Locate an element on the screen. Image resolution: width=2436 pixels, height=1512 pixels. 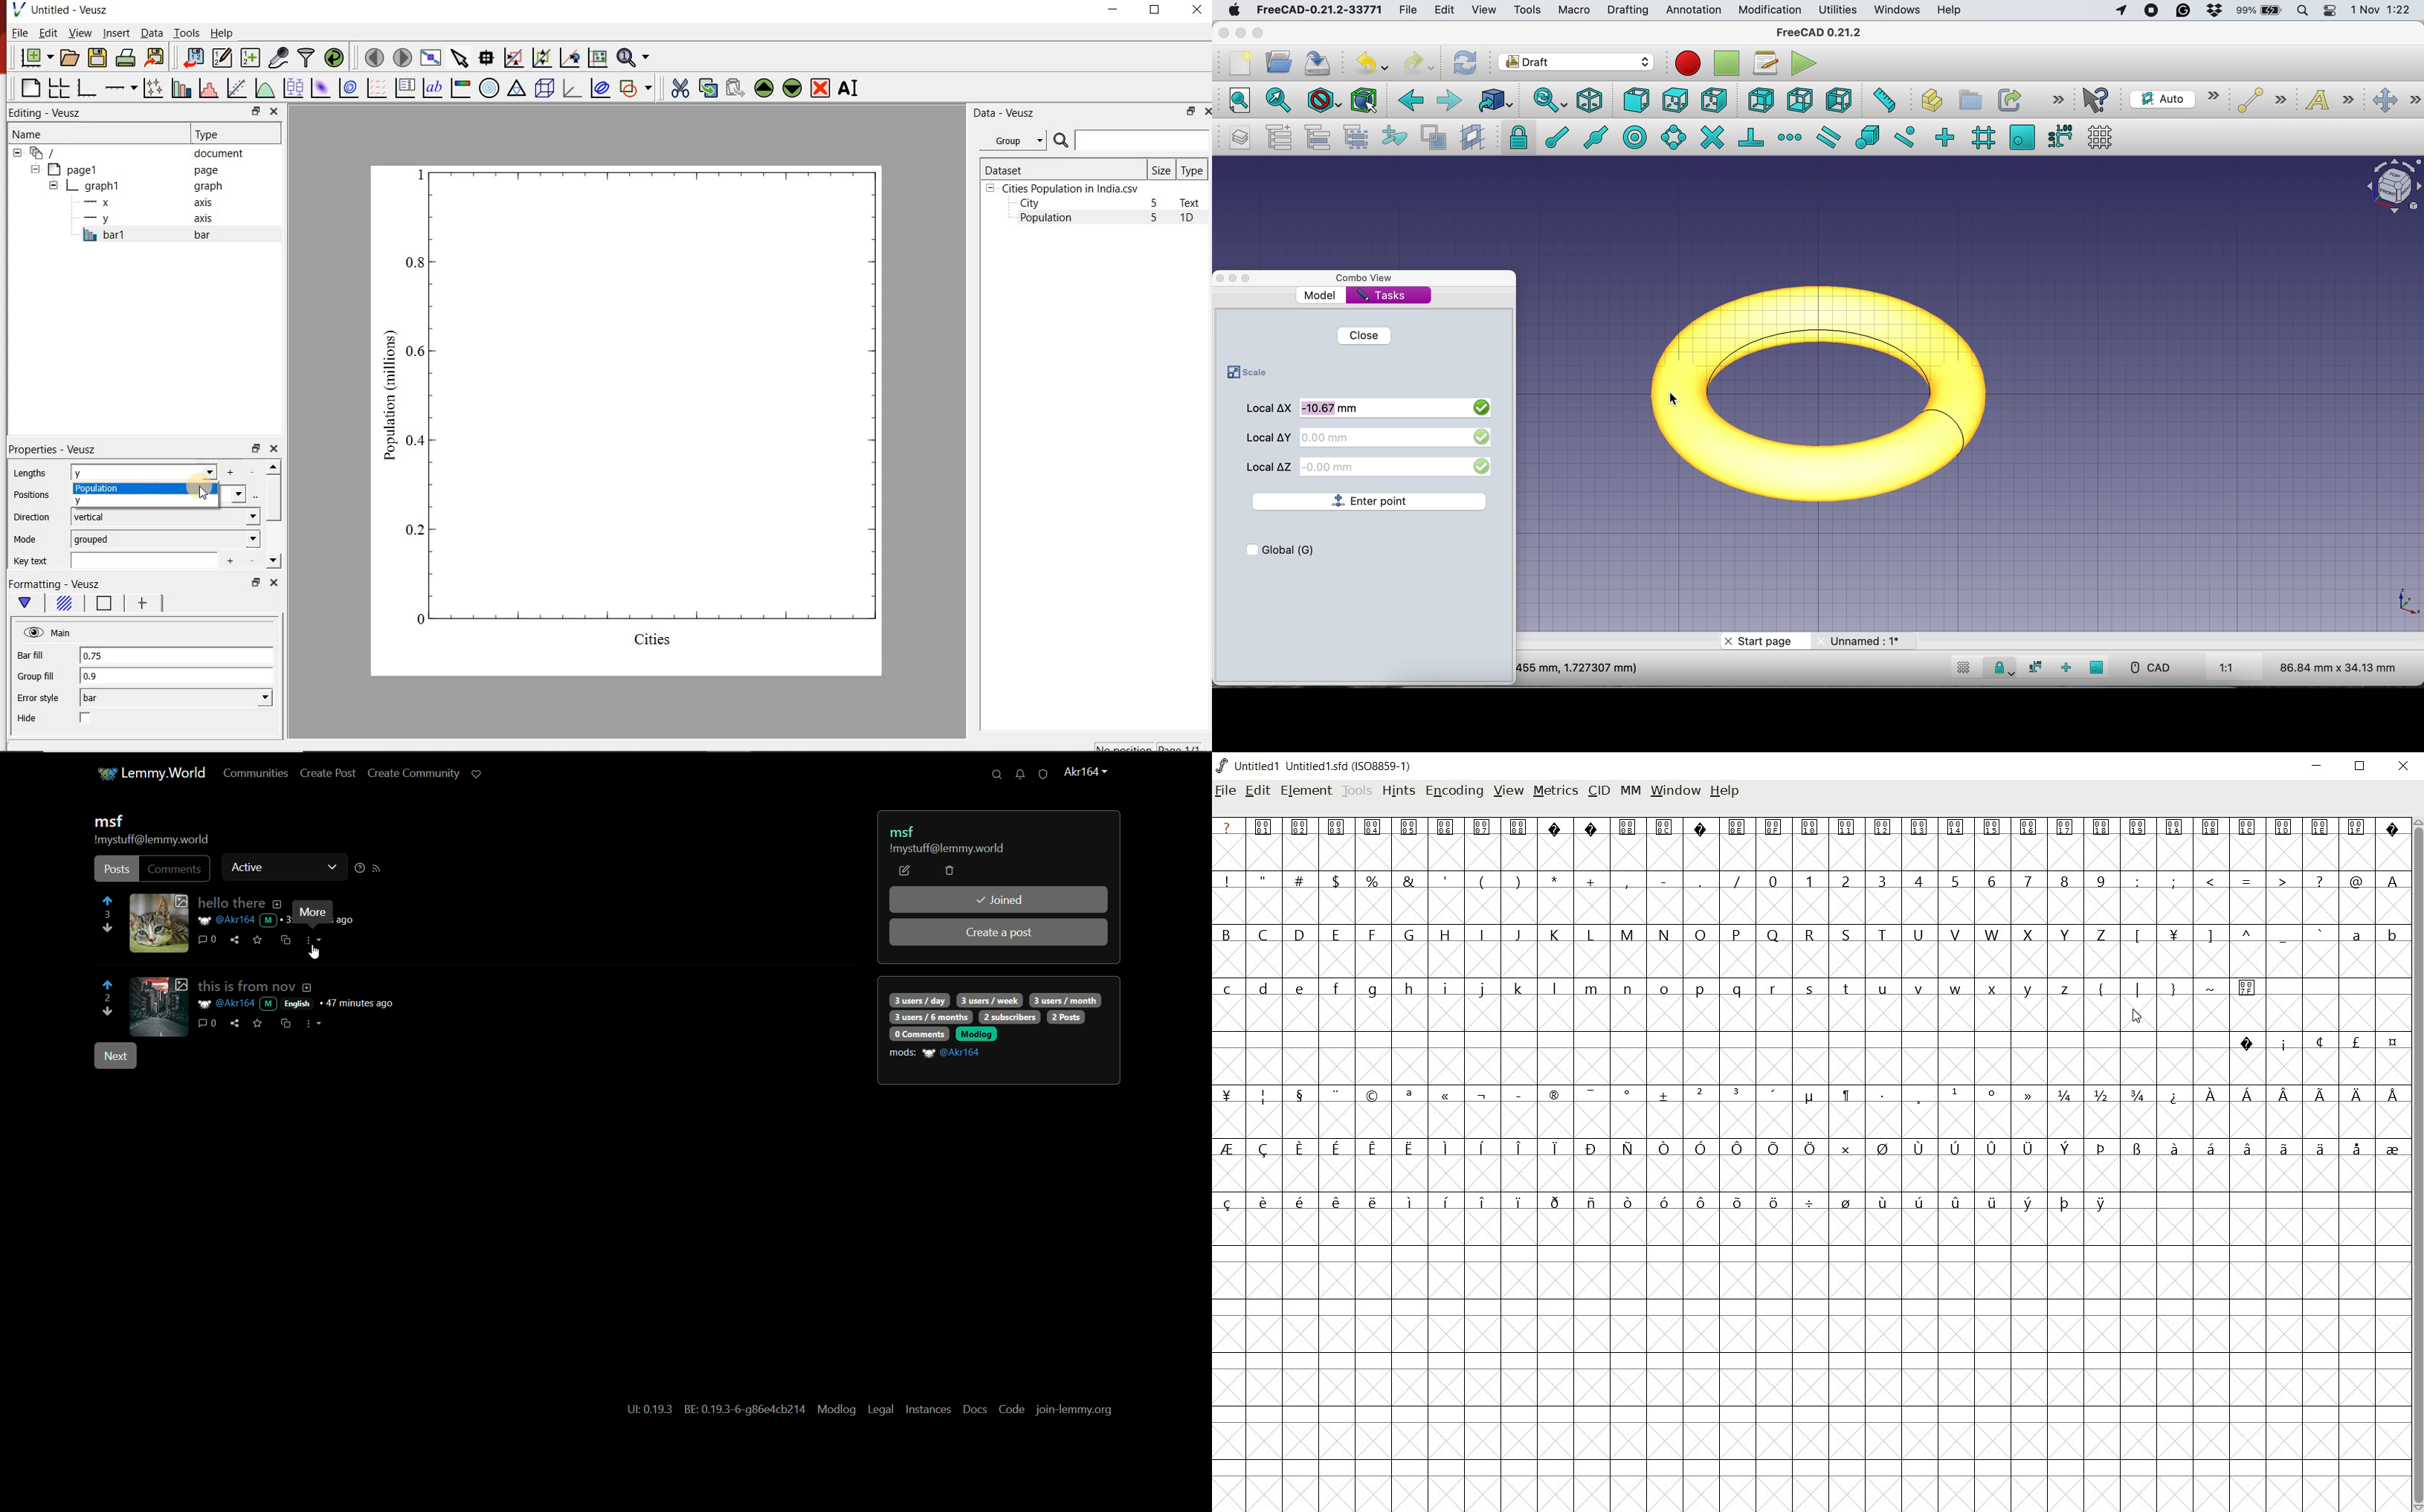
upvote is located at coordinates (109, 985).